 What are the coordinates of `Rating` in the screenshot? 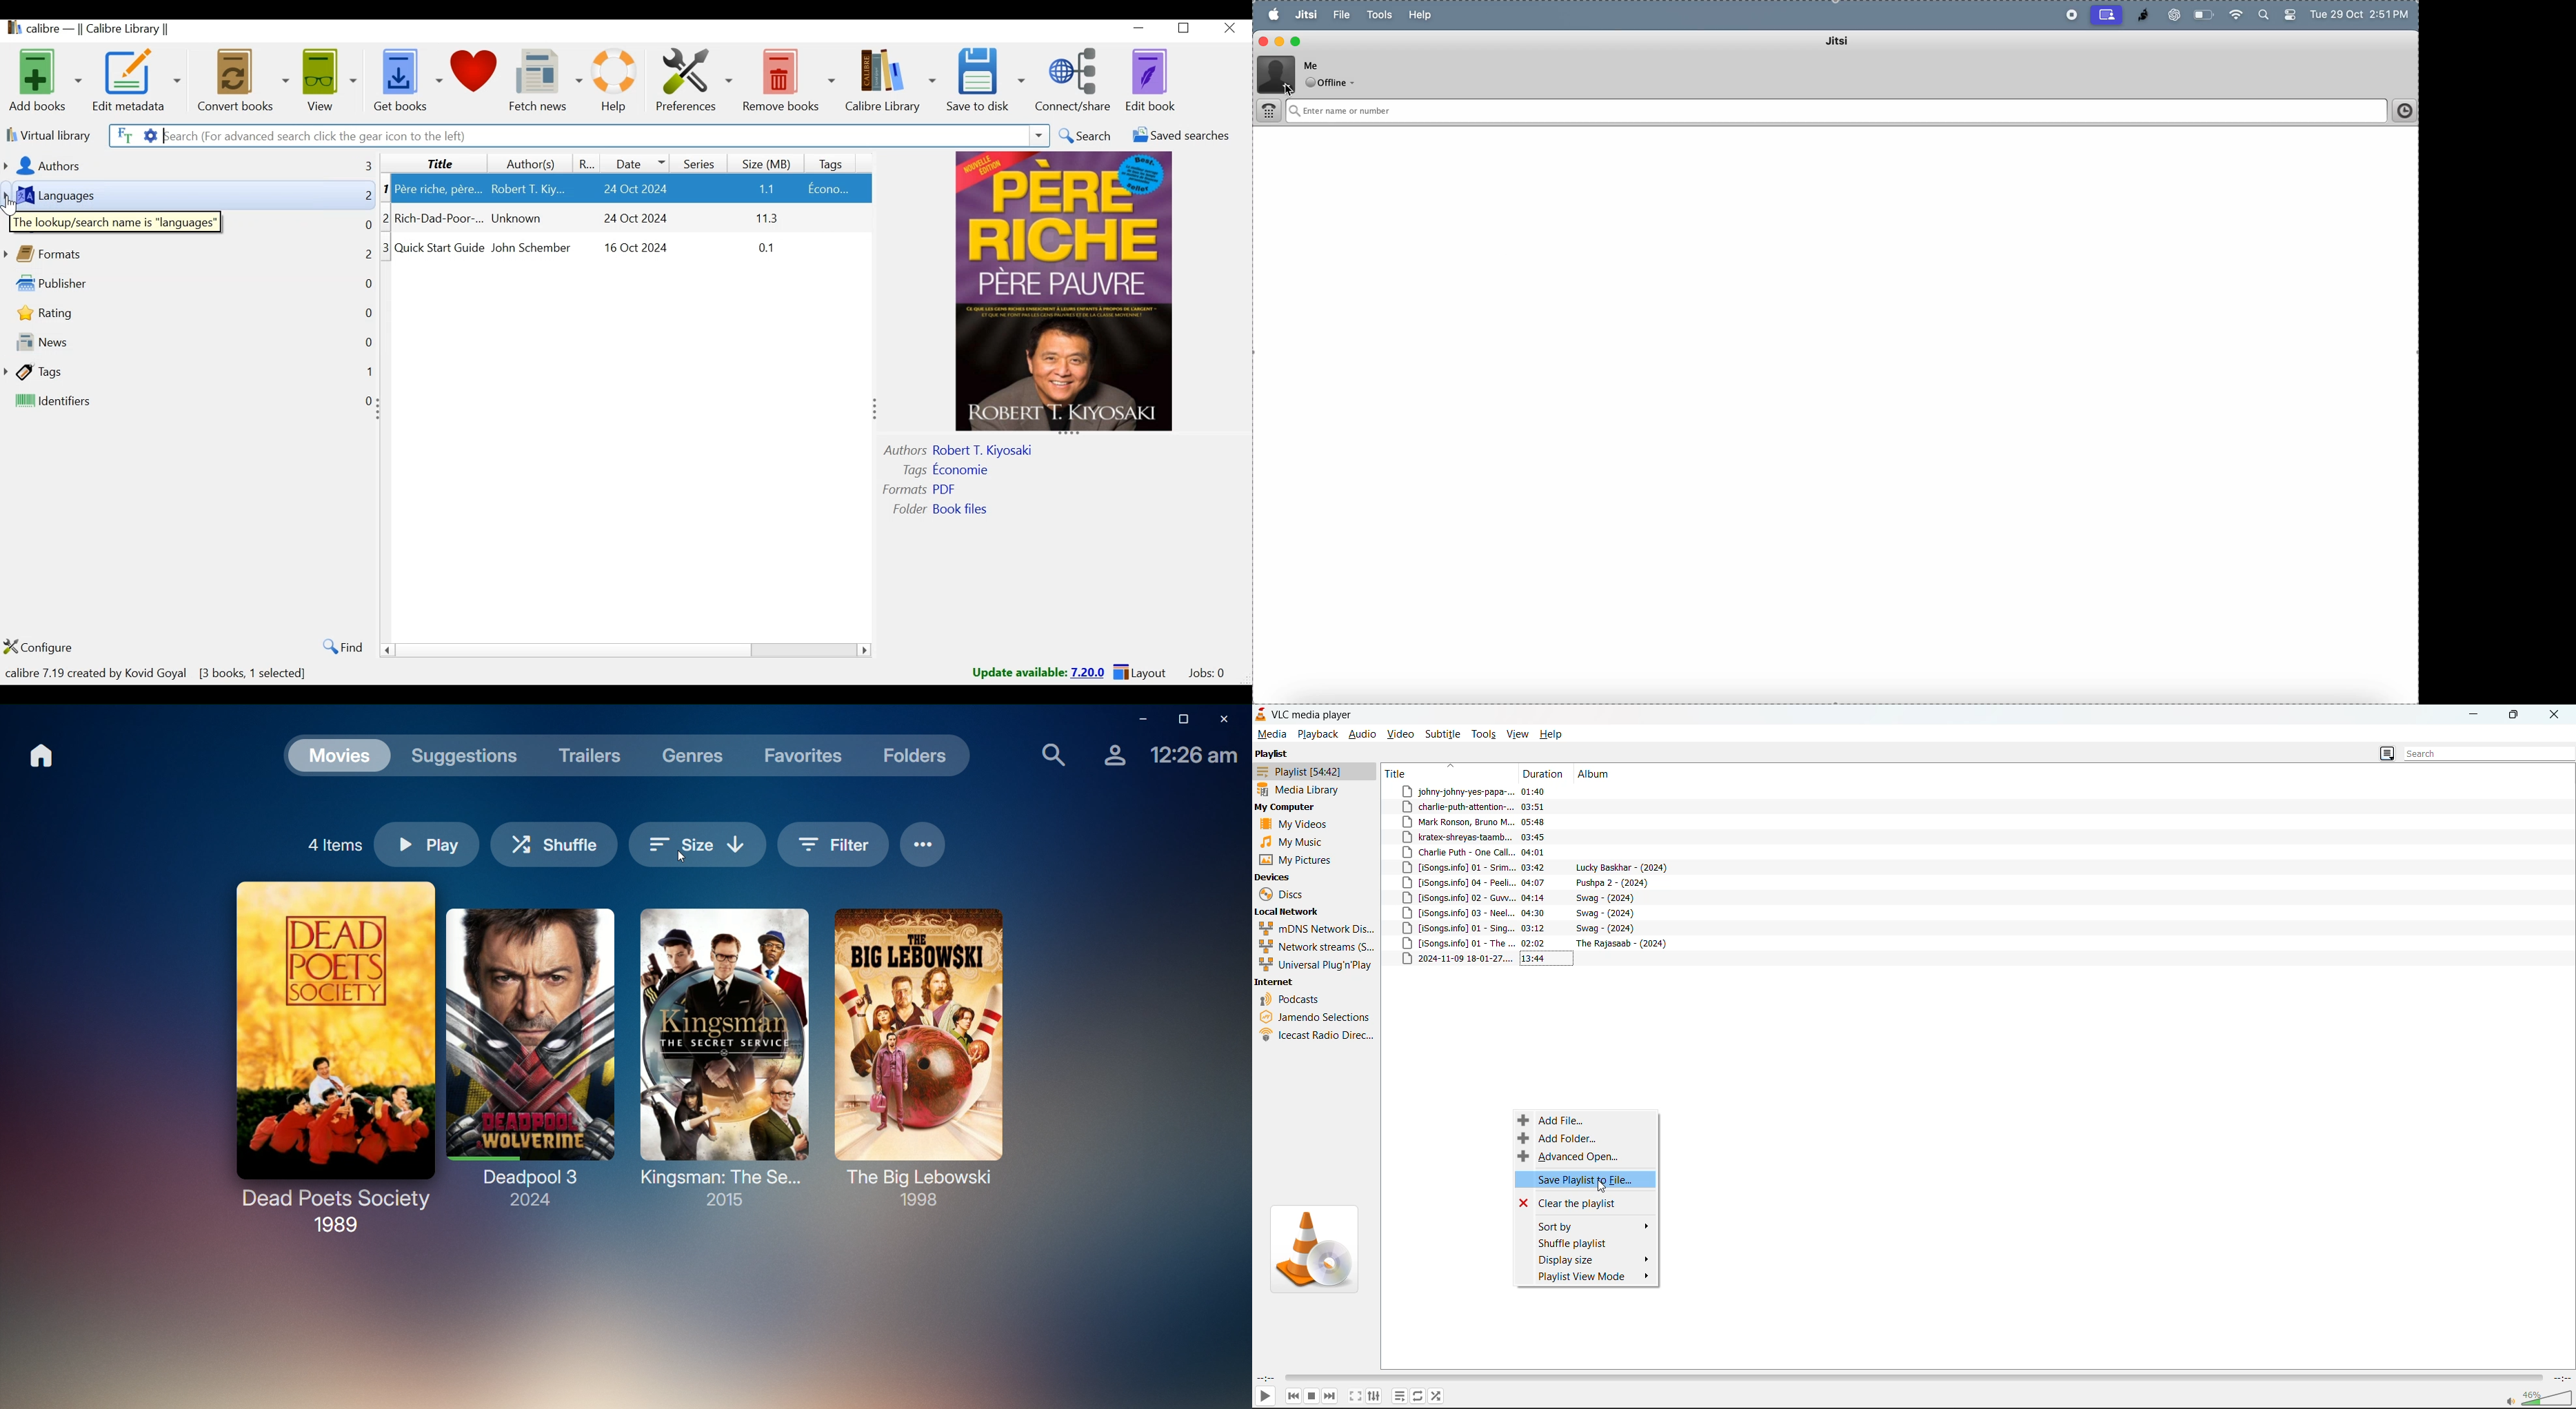 It's located at (77, 312).